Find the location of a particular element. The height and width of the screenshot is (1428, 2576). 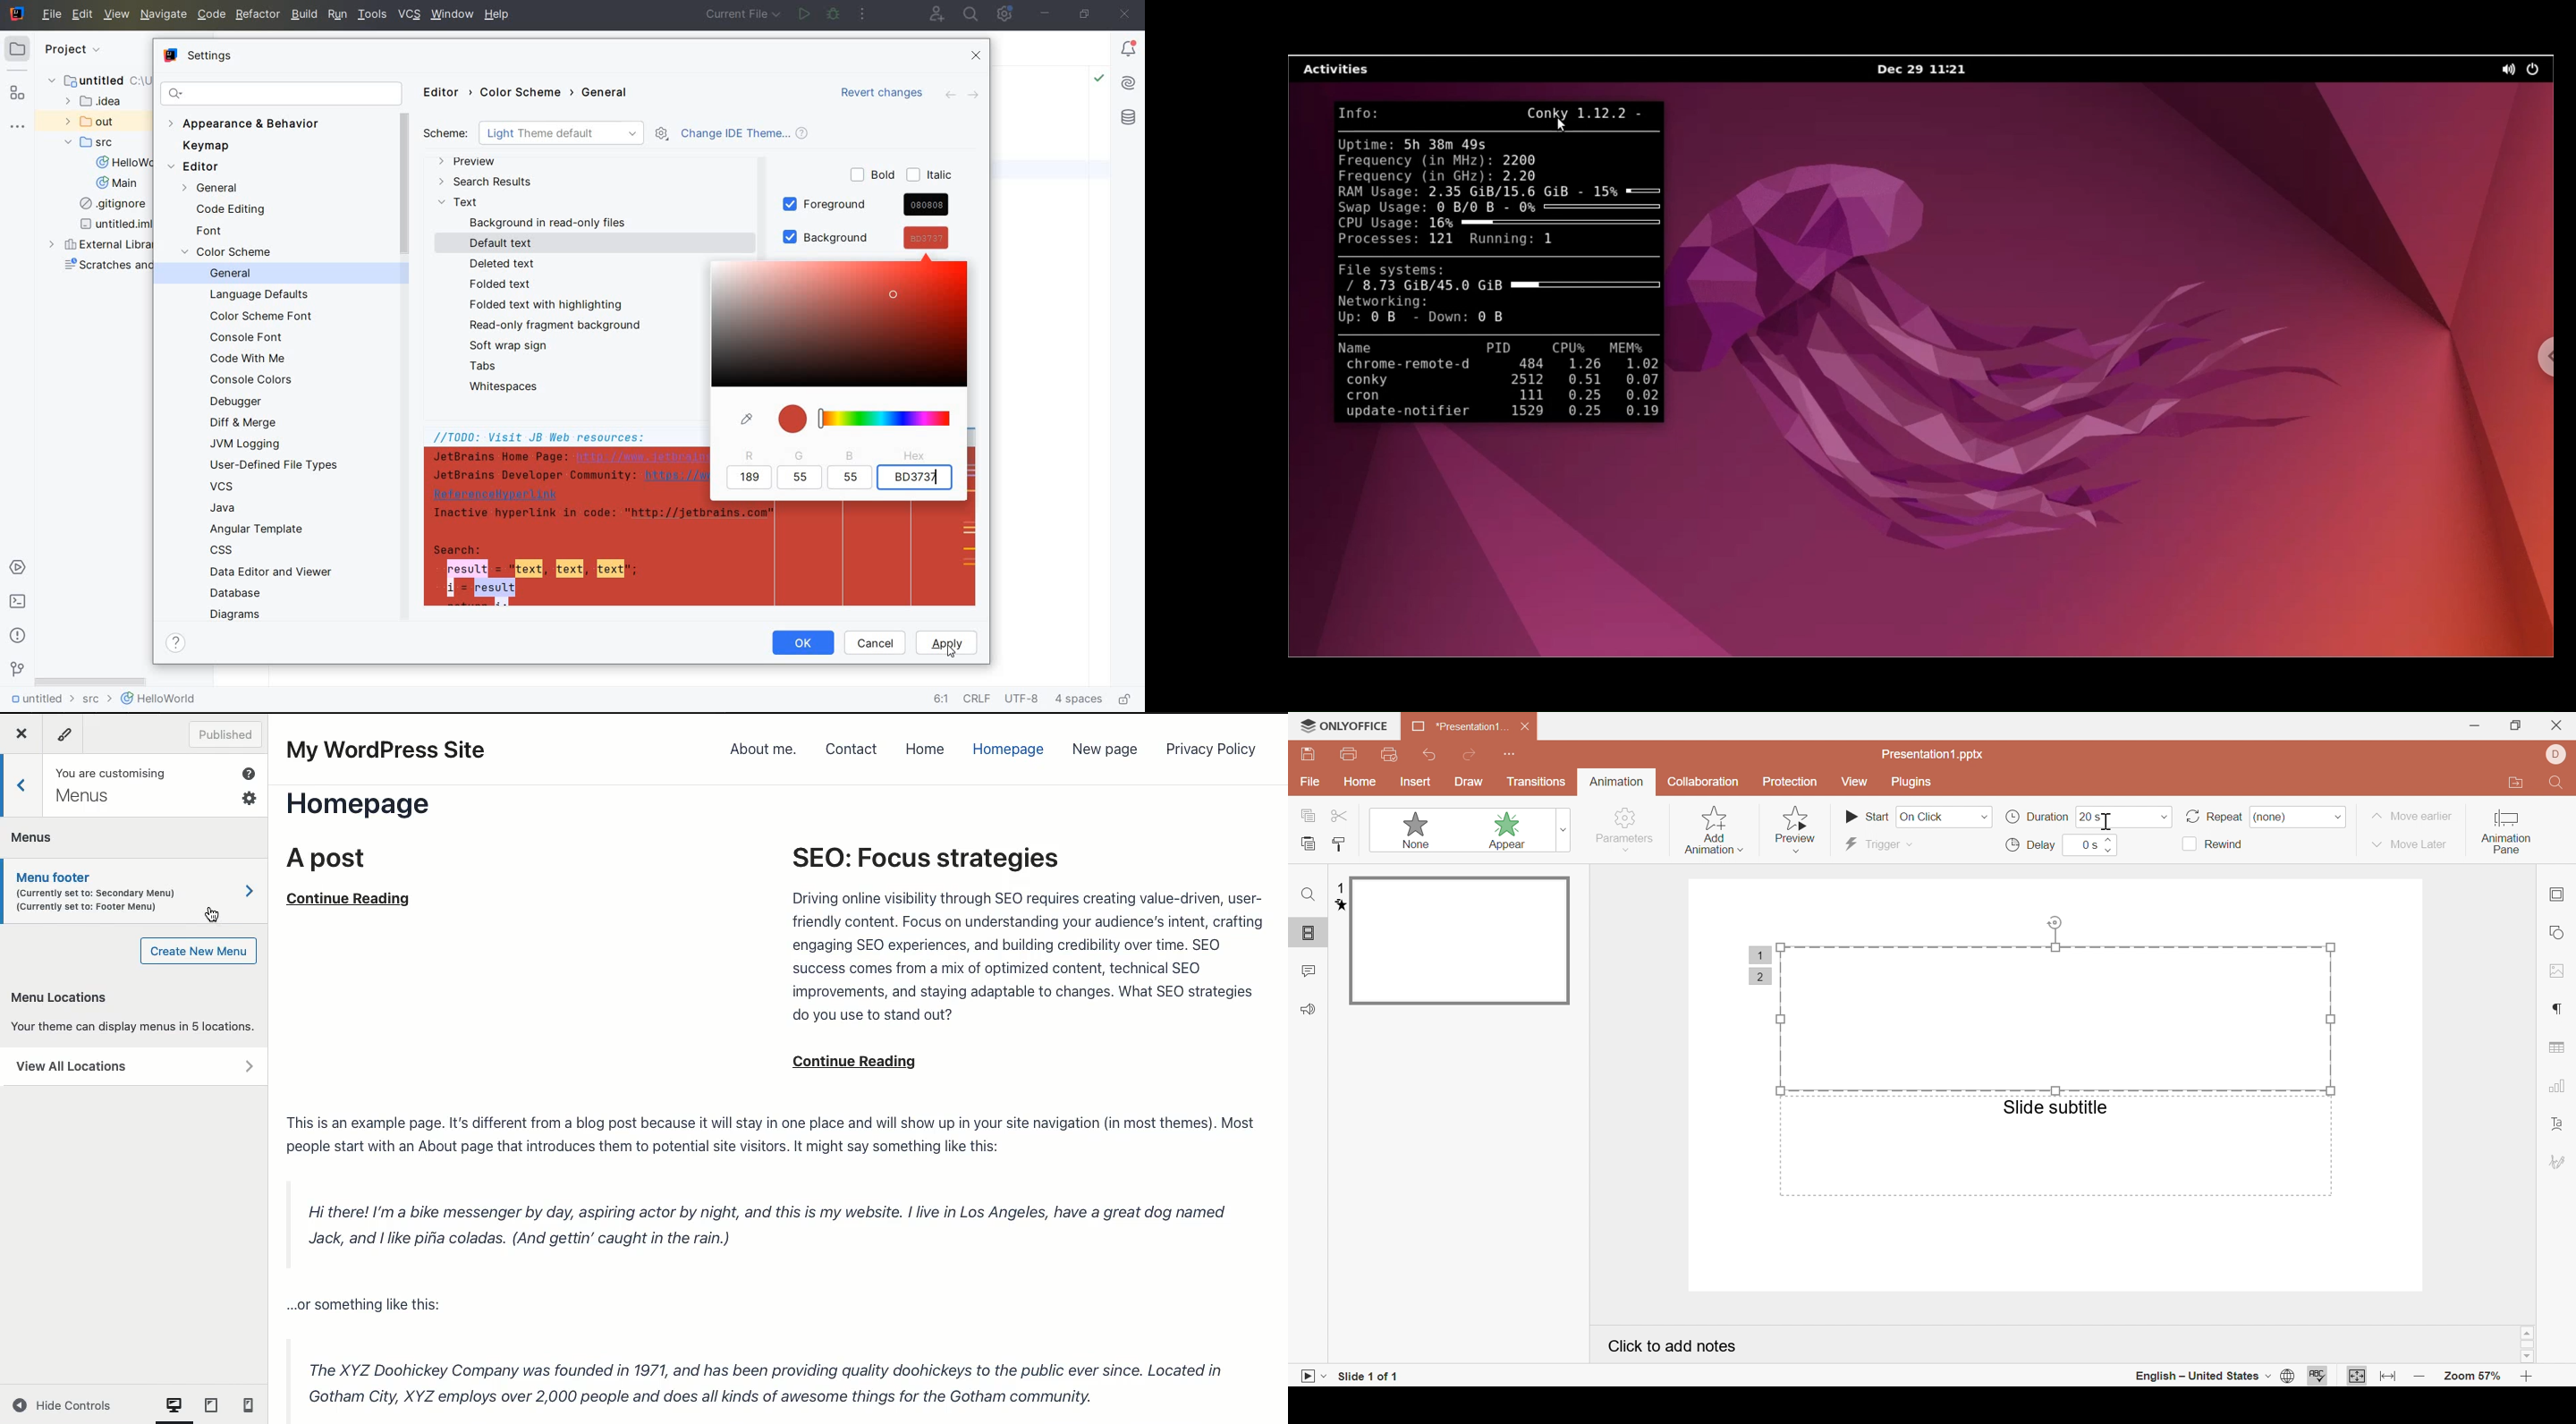

start is located at coordinates (1867, 815).